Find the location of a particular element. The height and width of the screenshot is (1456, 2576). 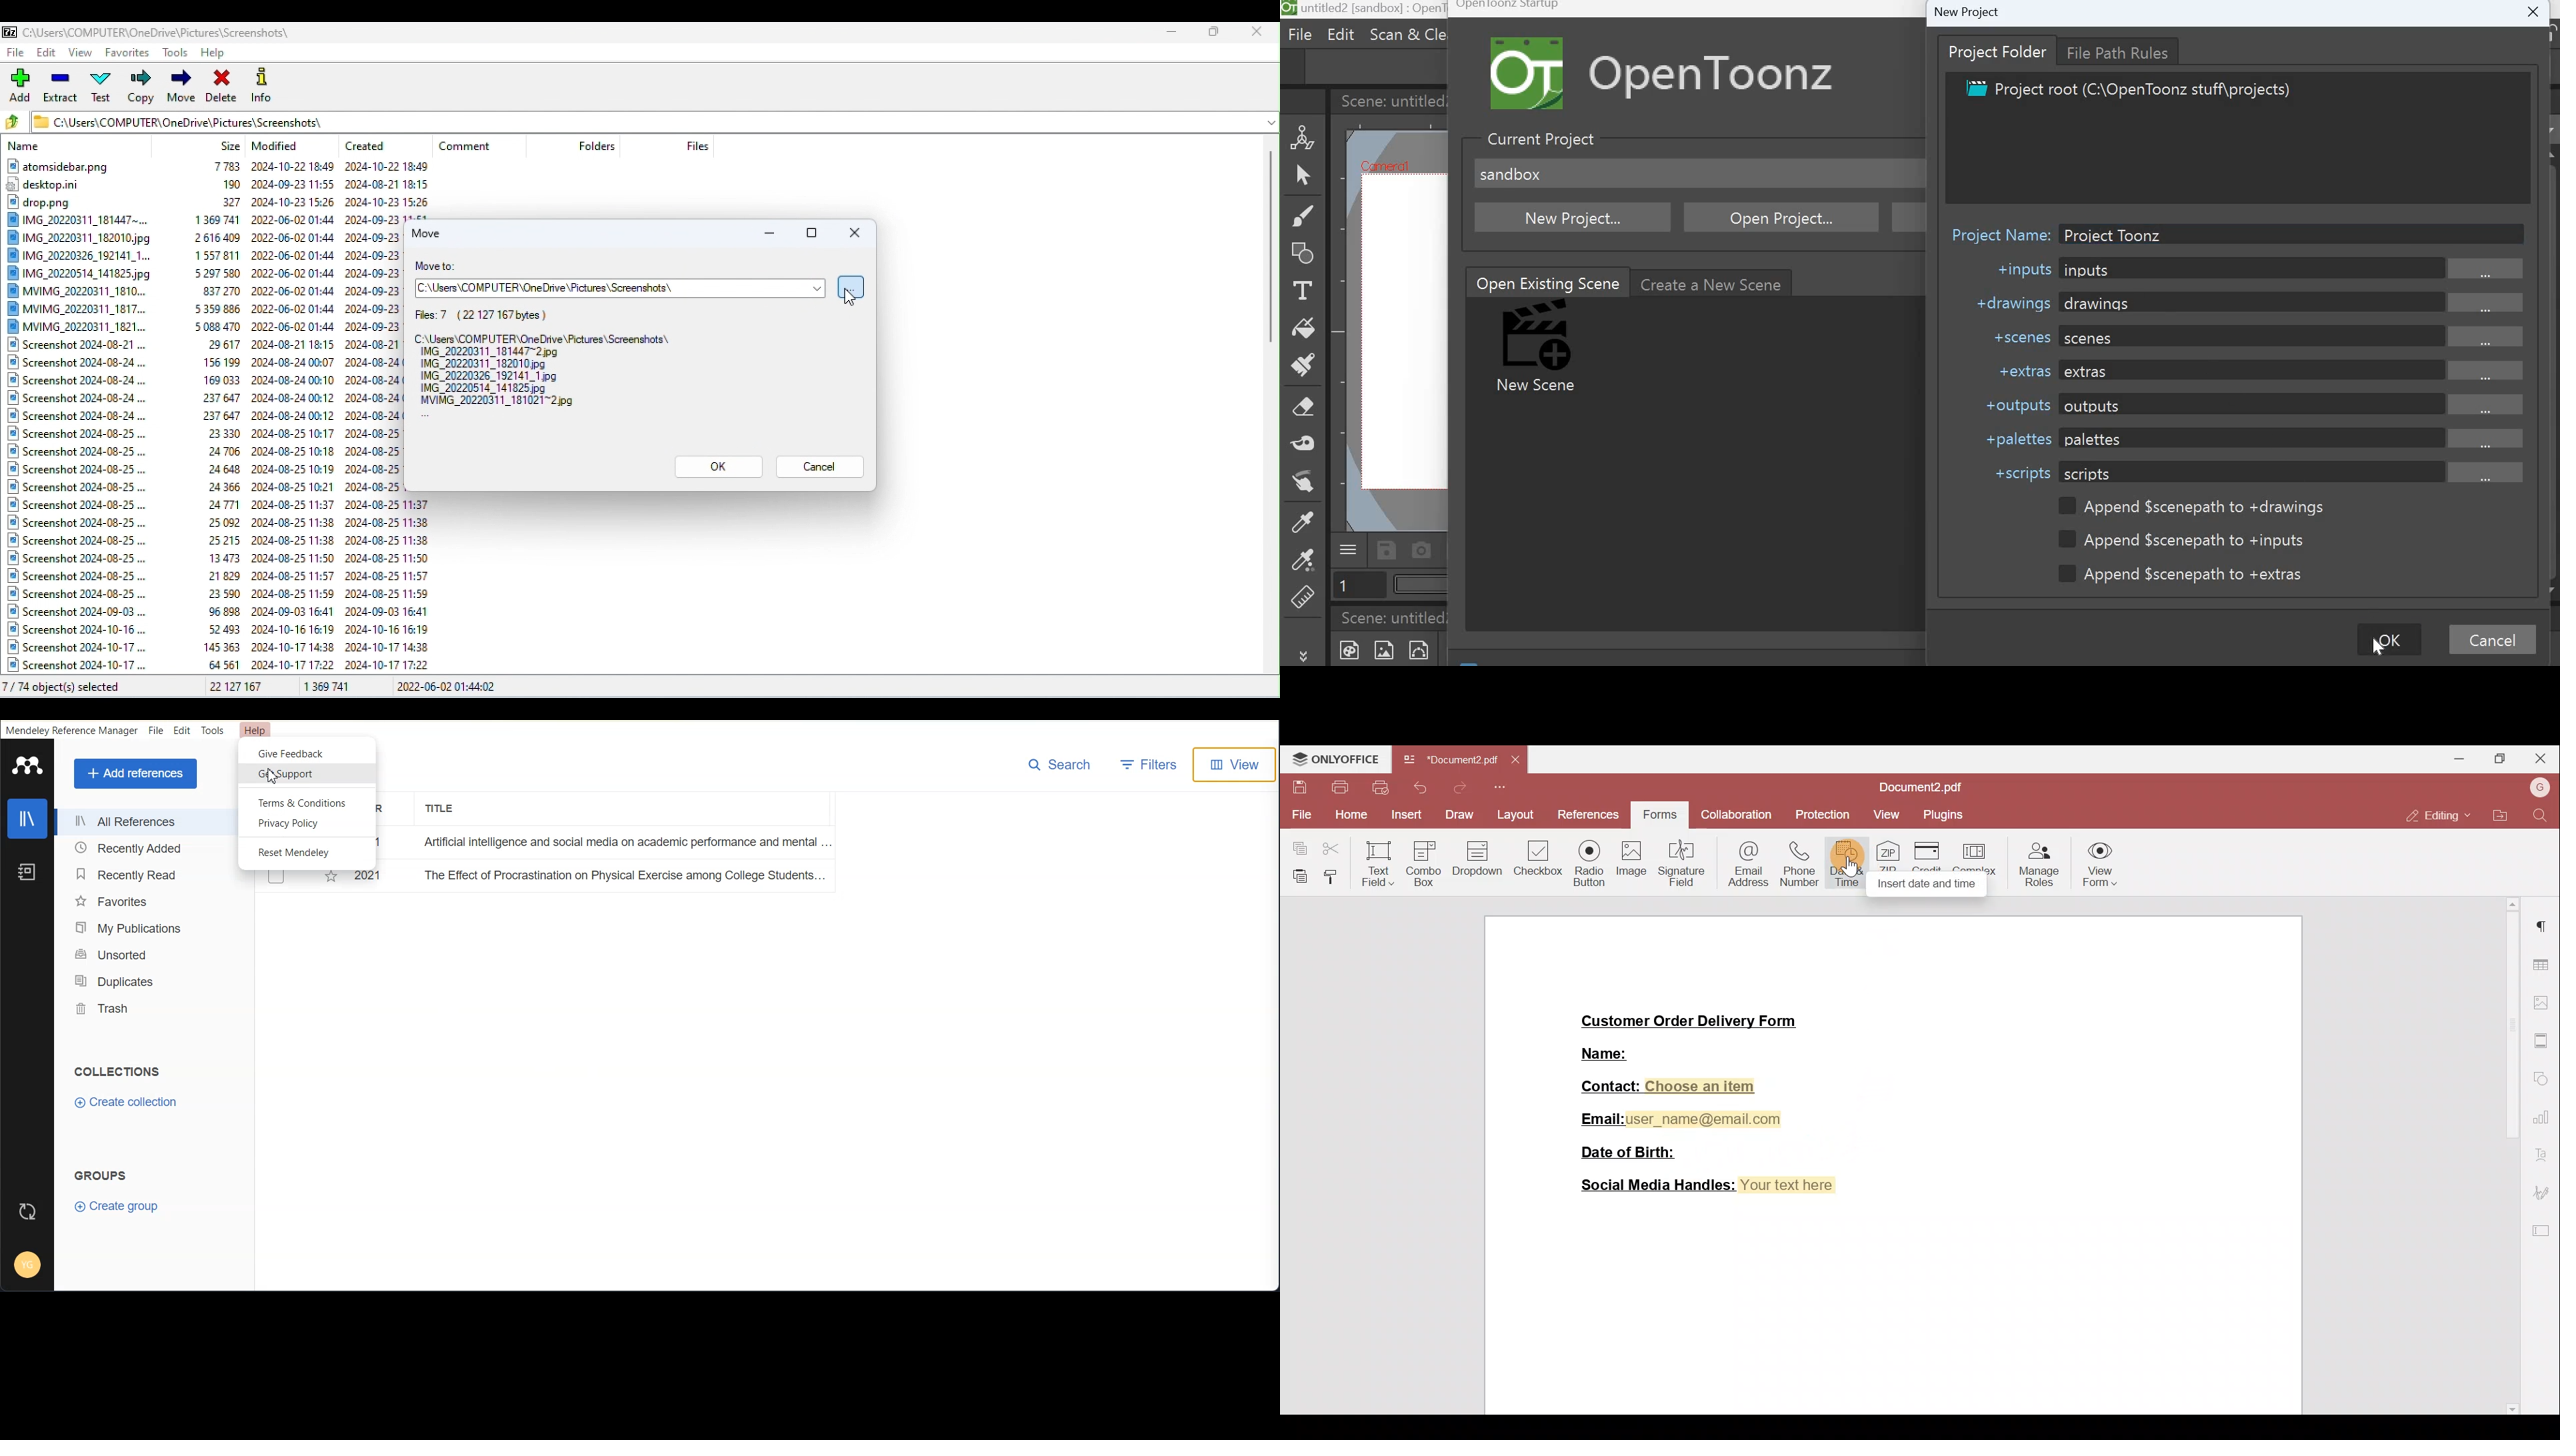

Help is located at coordinates (256, 731).